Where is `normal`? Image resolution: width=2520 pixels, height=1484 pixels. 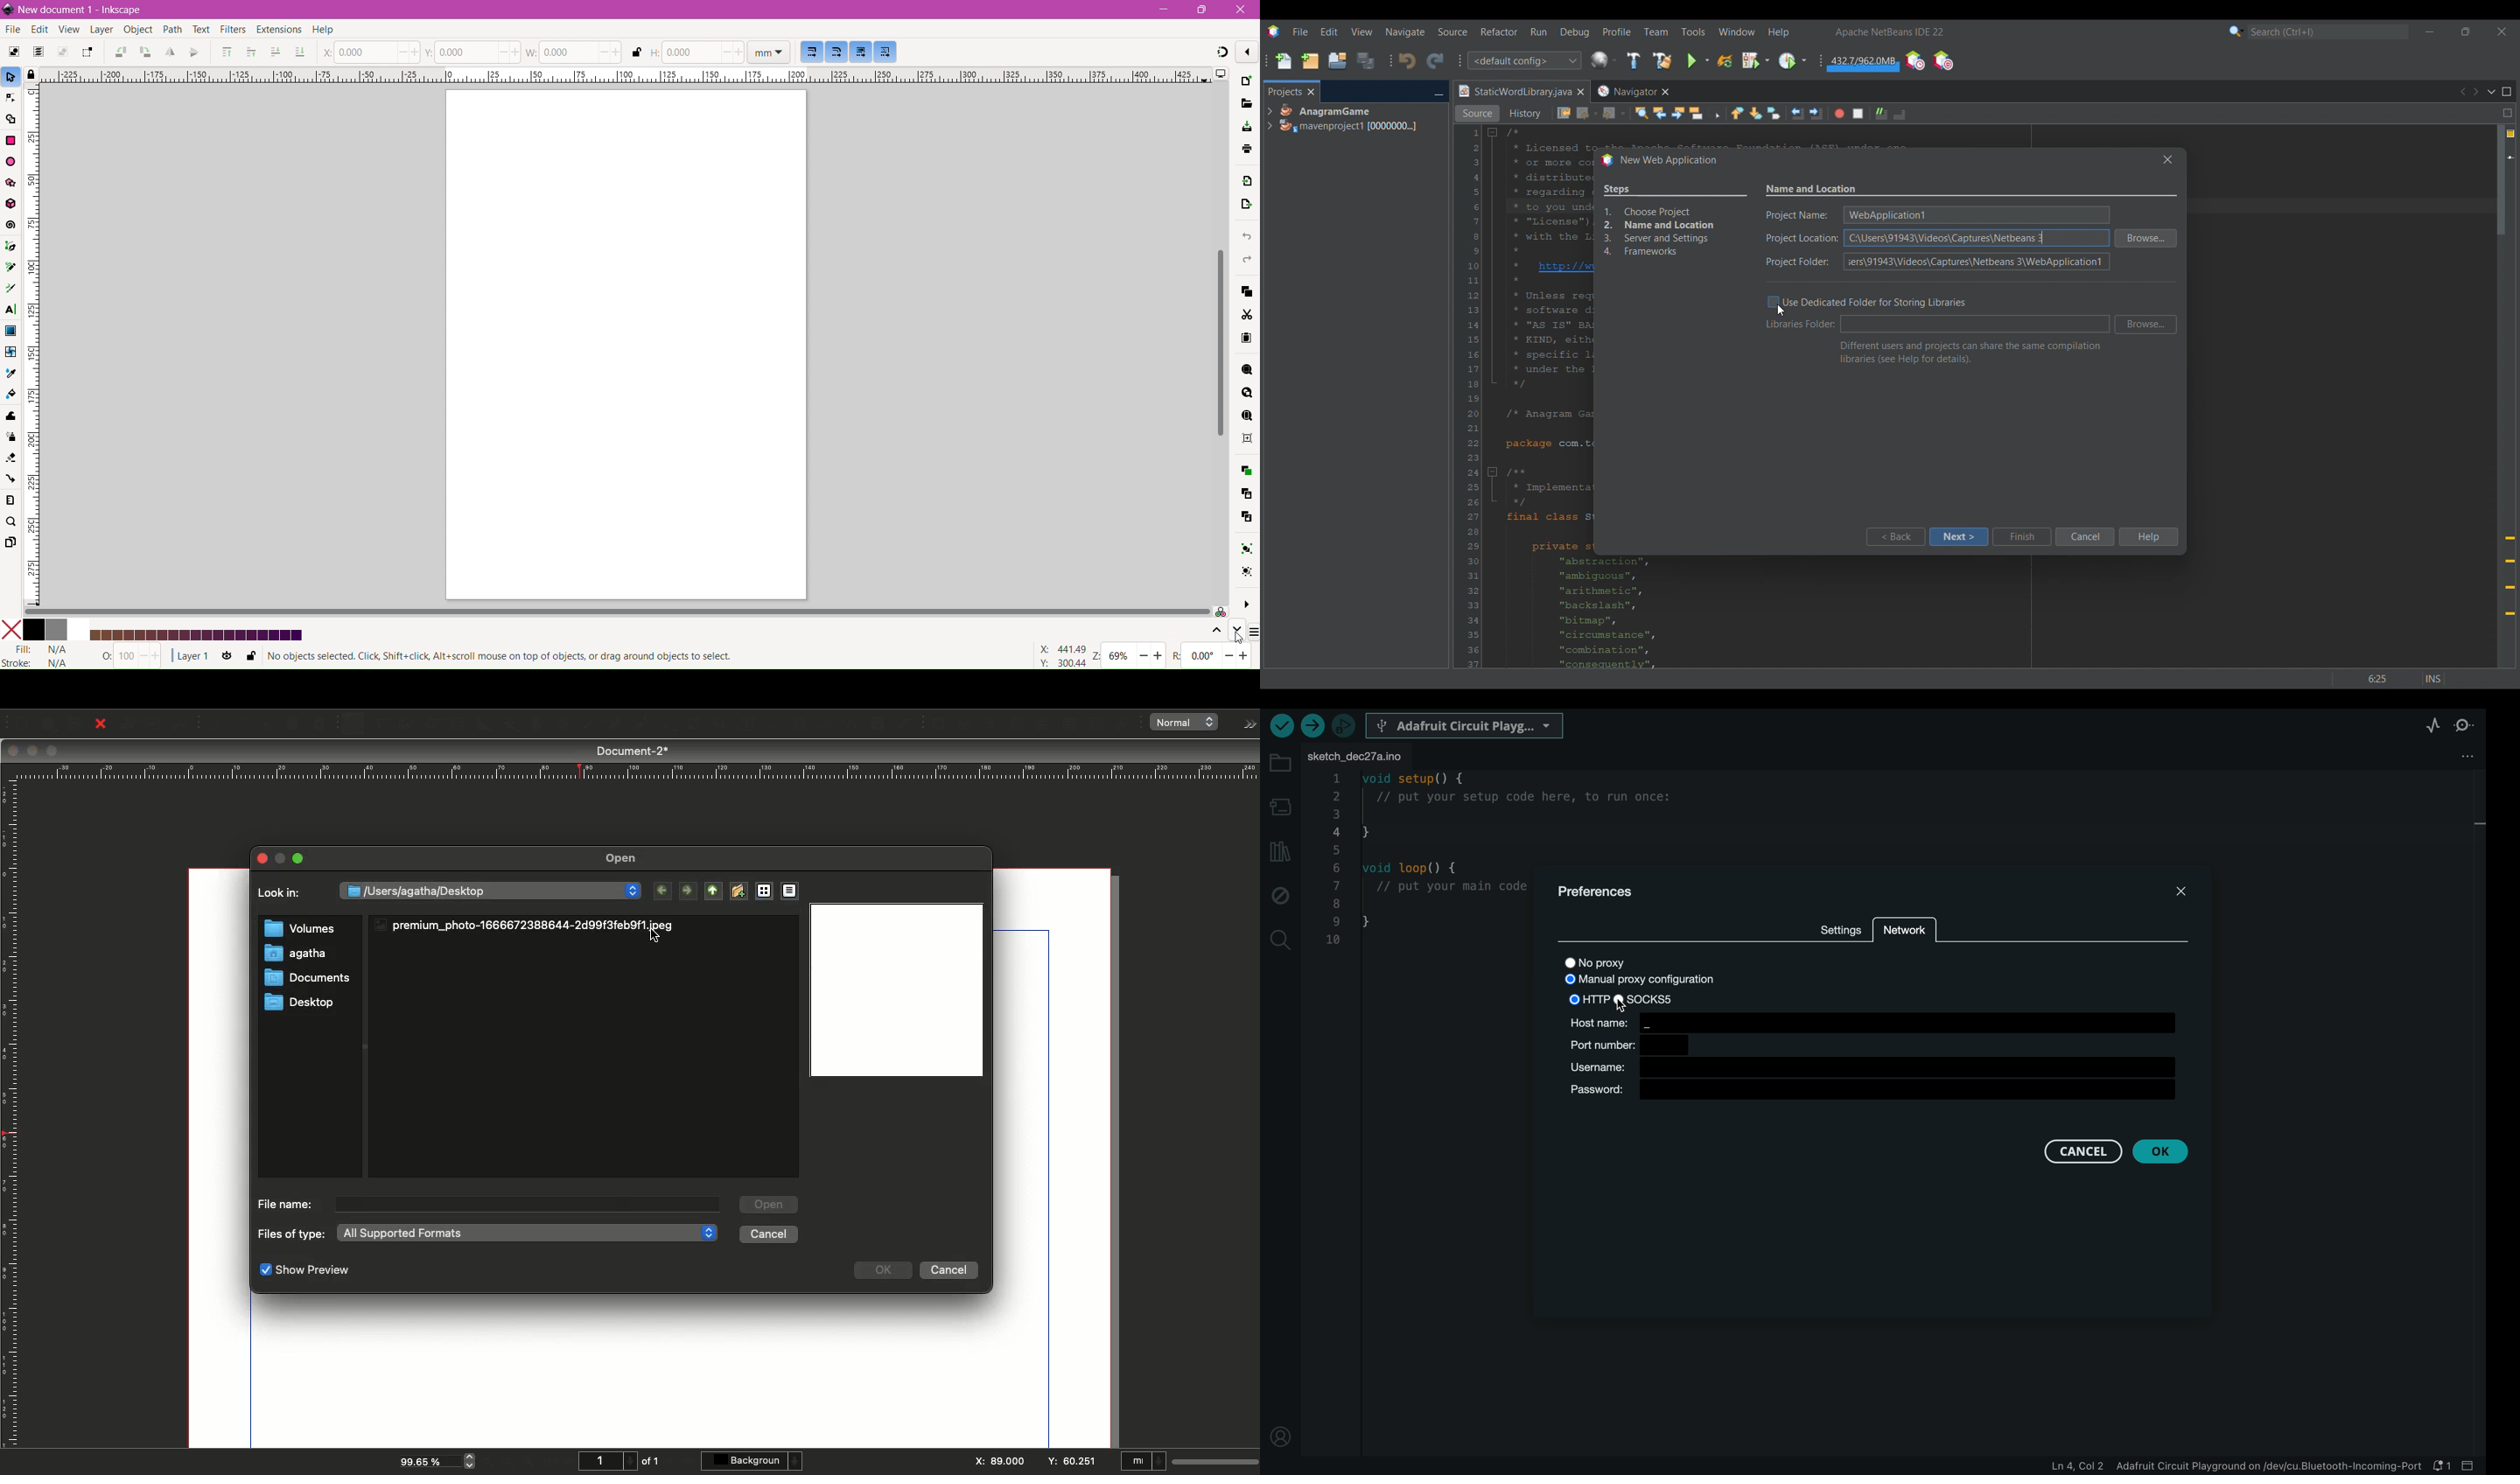
normal is located at coordinates (1188, 723).